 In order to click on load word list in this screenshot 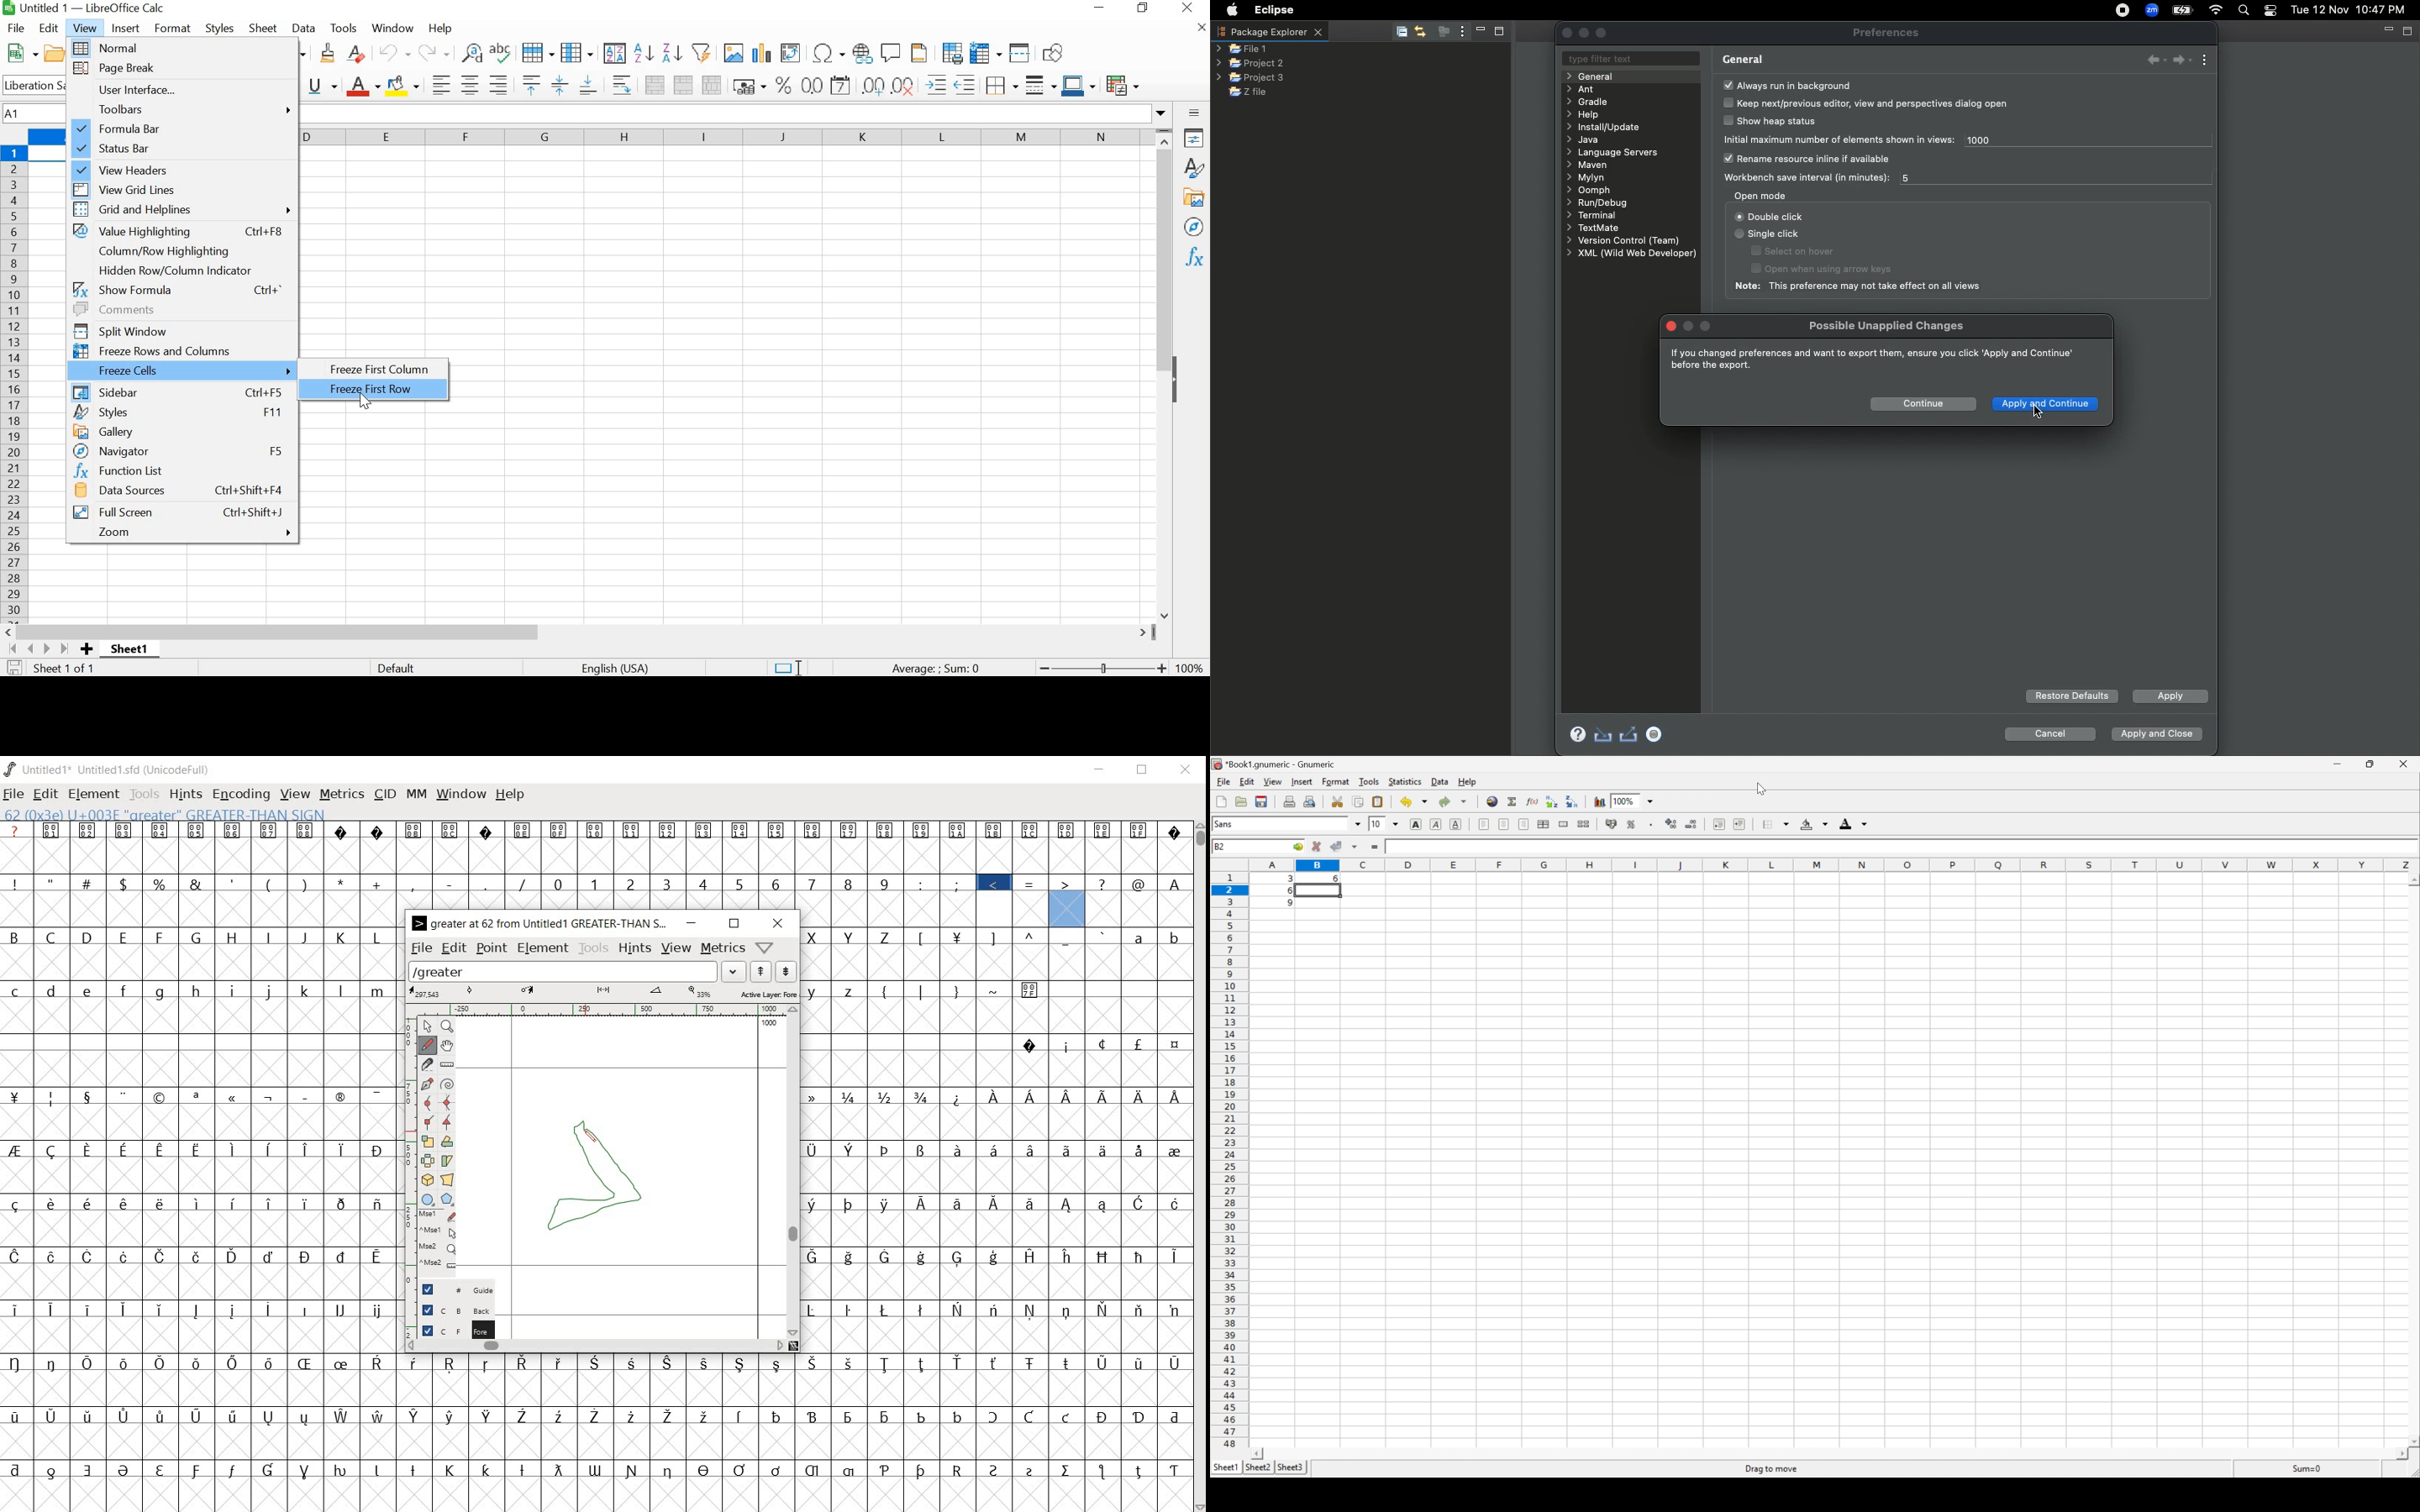, I will do `click(578, 971)`.